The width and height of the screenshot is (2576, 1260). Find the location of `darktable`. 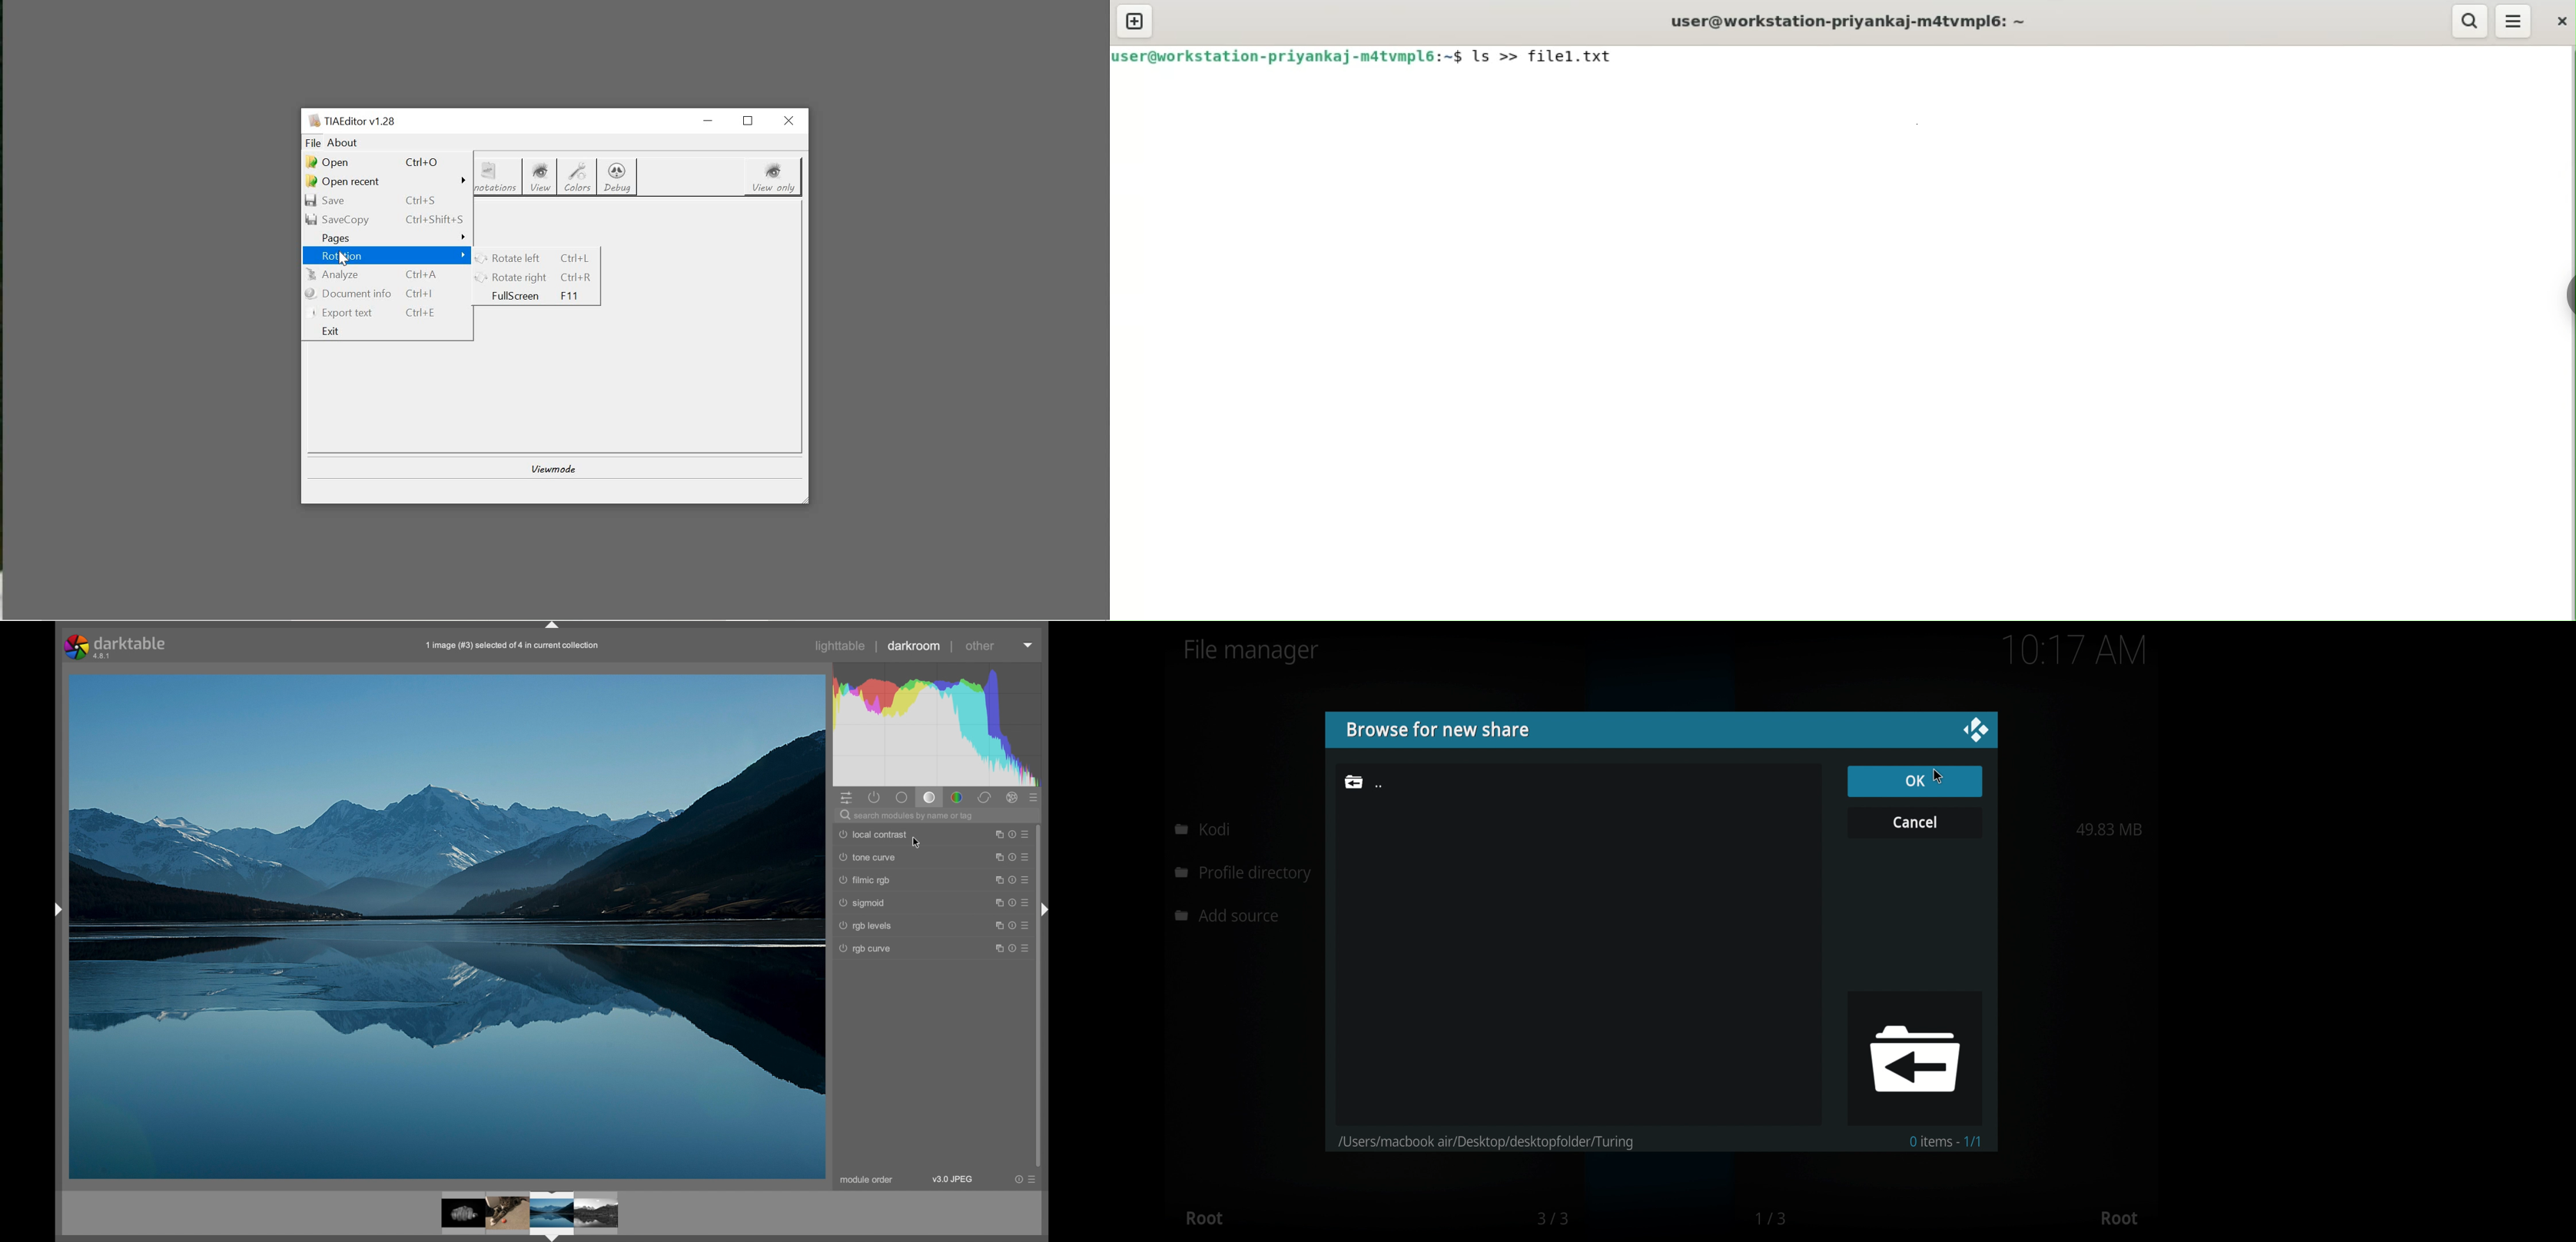

darktable is located at coordinates (117, 647).